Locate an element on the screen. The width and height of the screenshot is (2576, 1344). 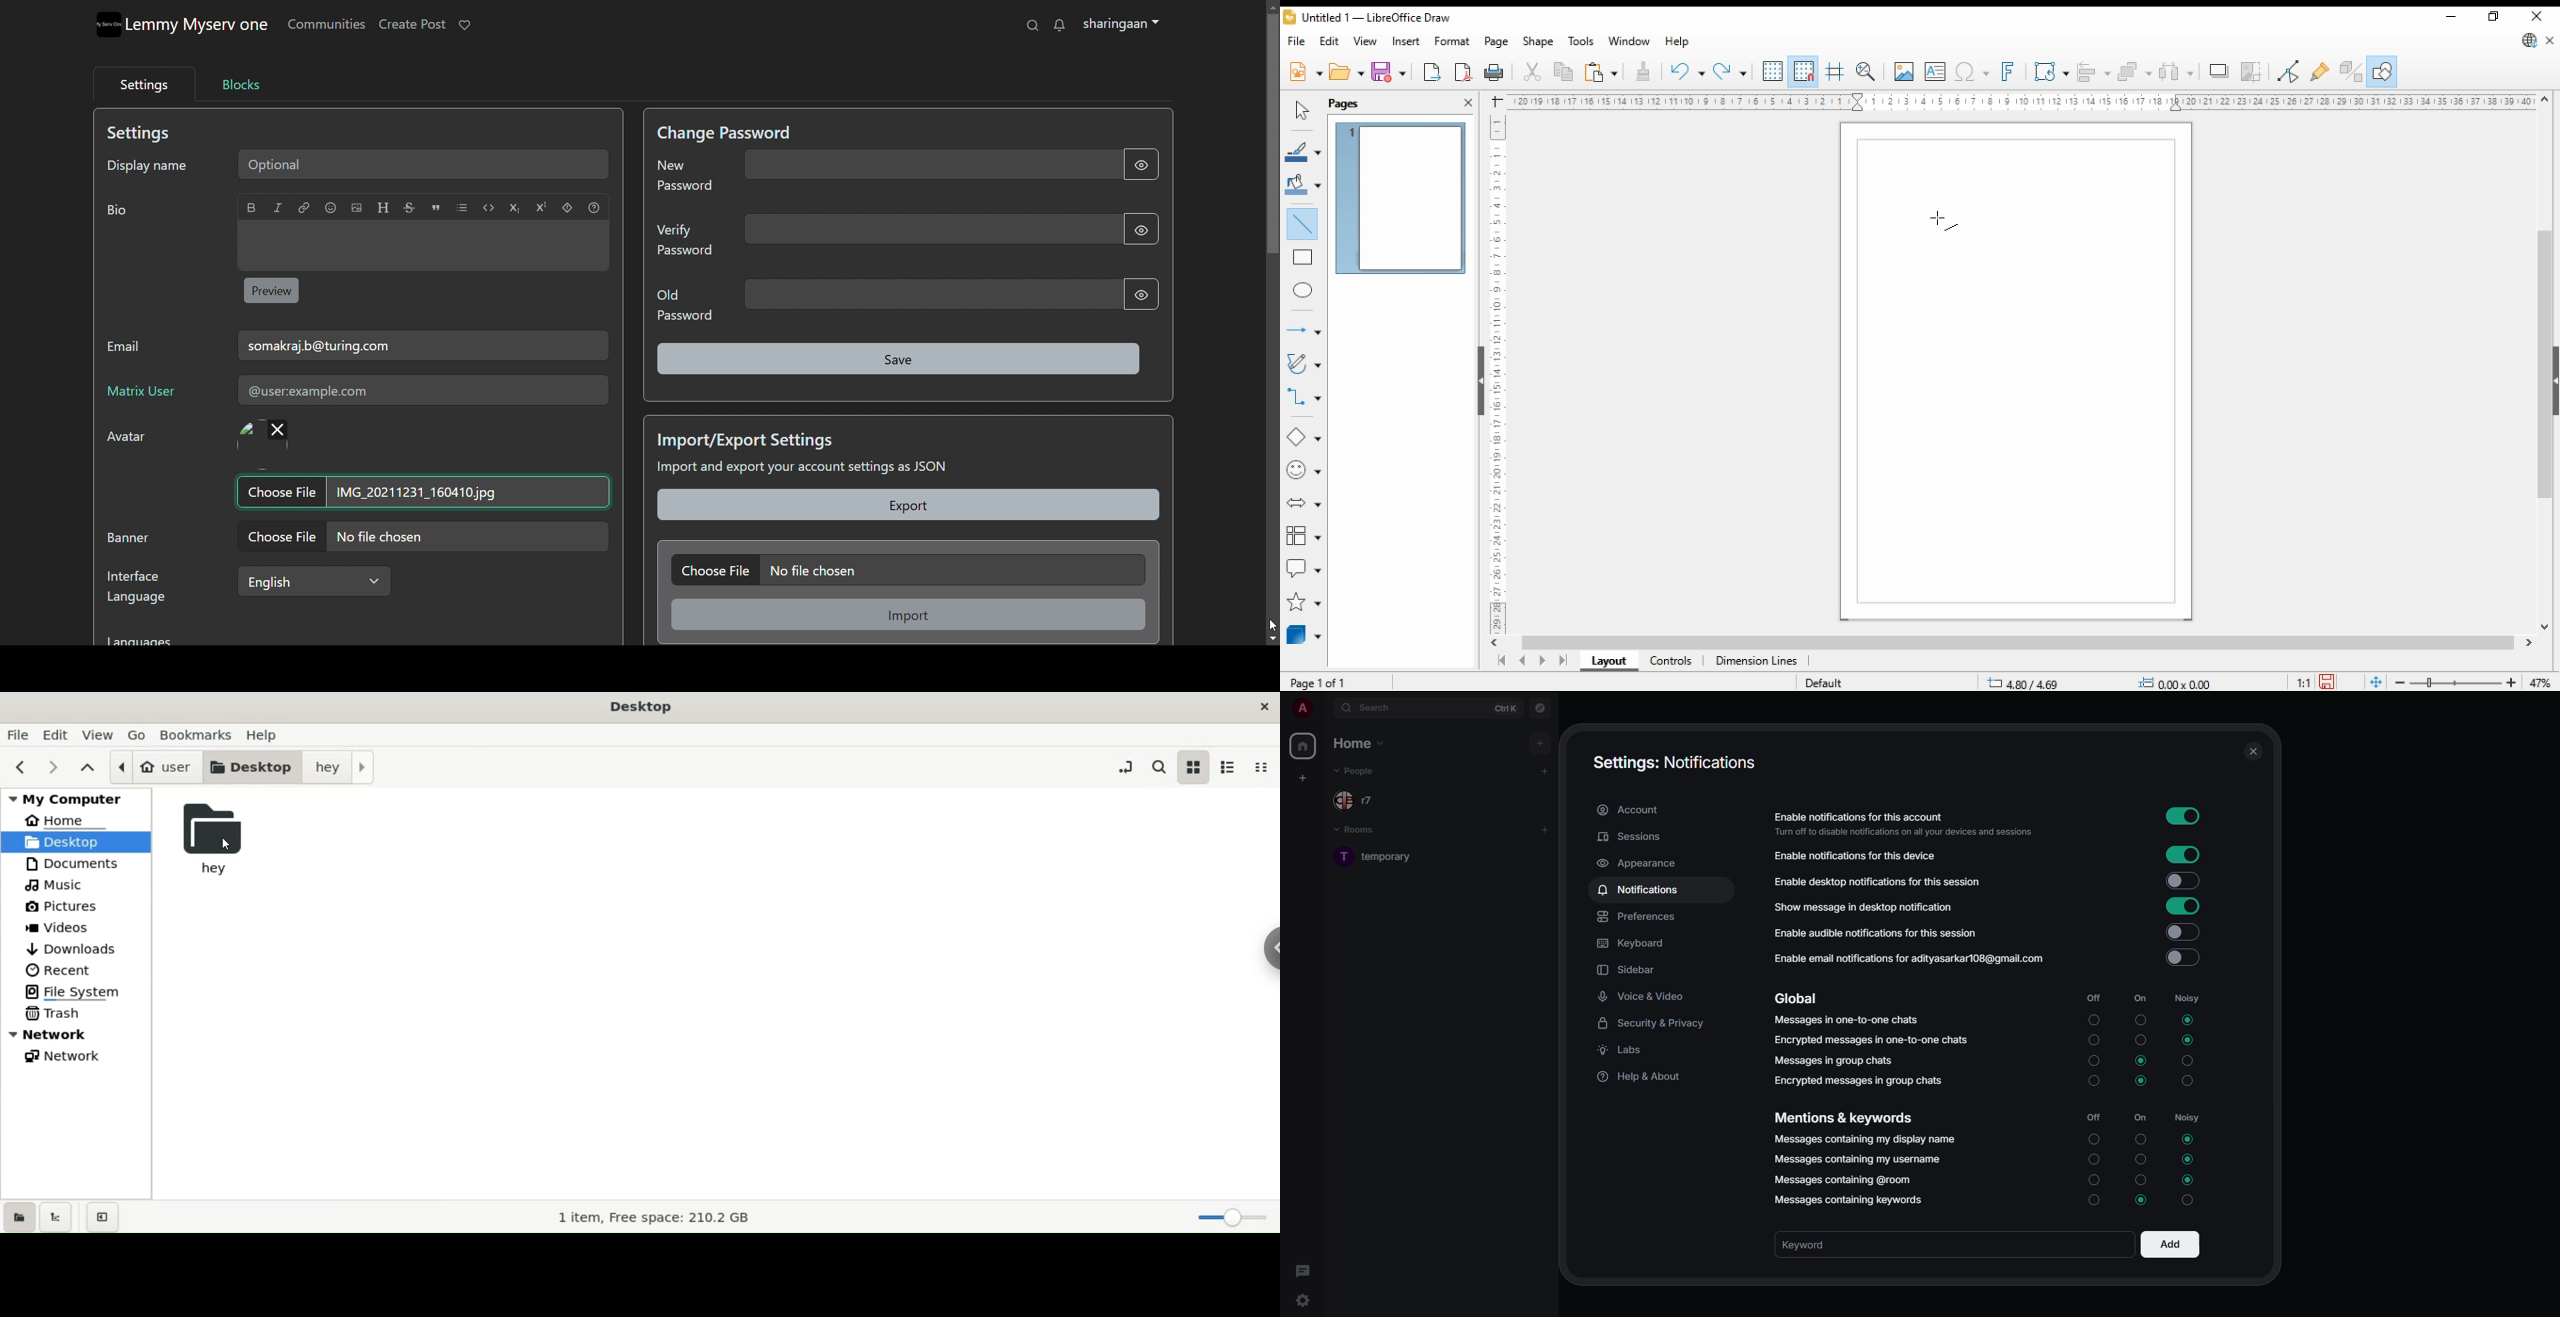
selected is located at coordinates (2141, 1203).